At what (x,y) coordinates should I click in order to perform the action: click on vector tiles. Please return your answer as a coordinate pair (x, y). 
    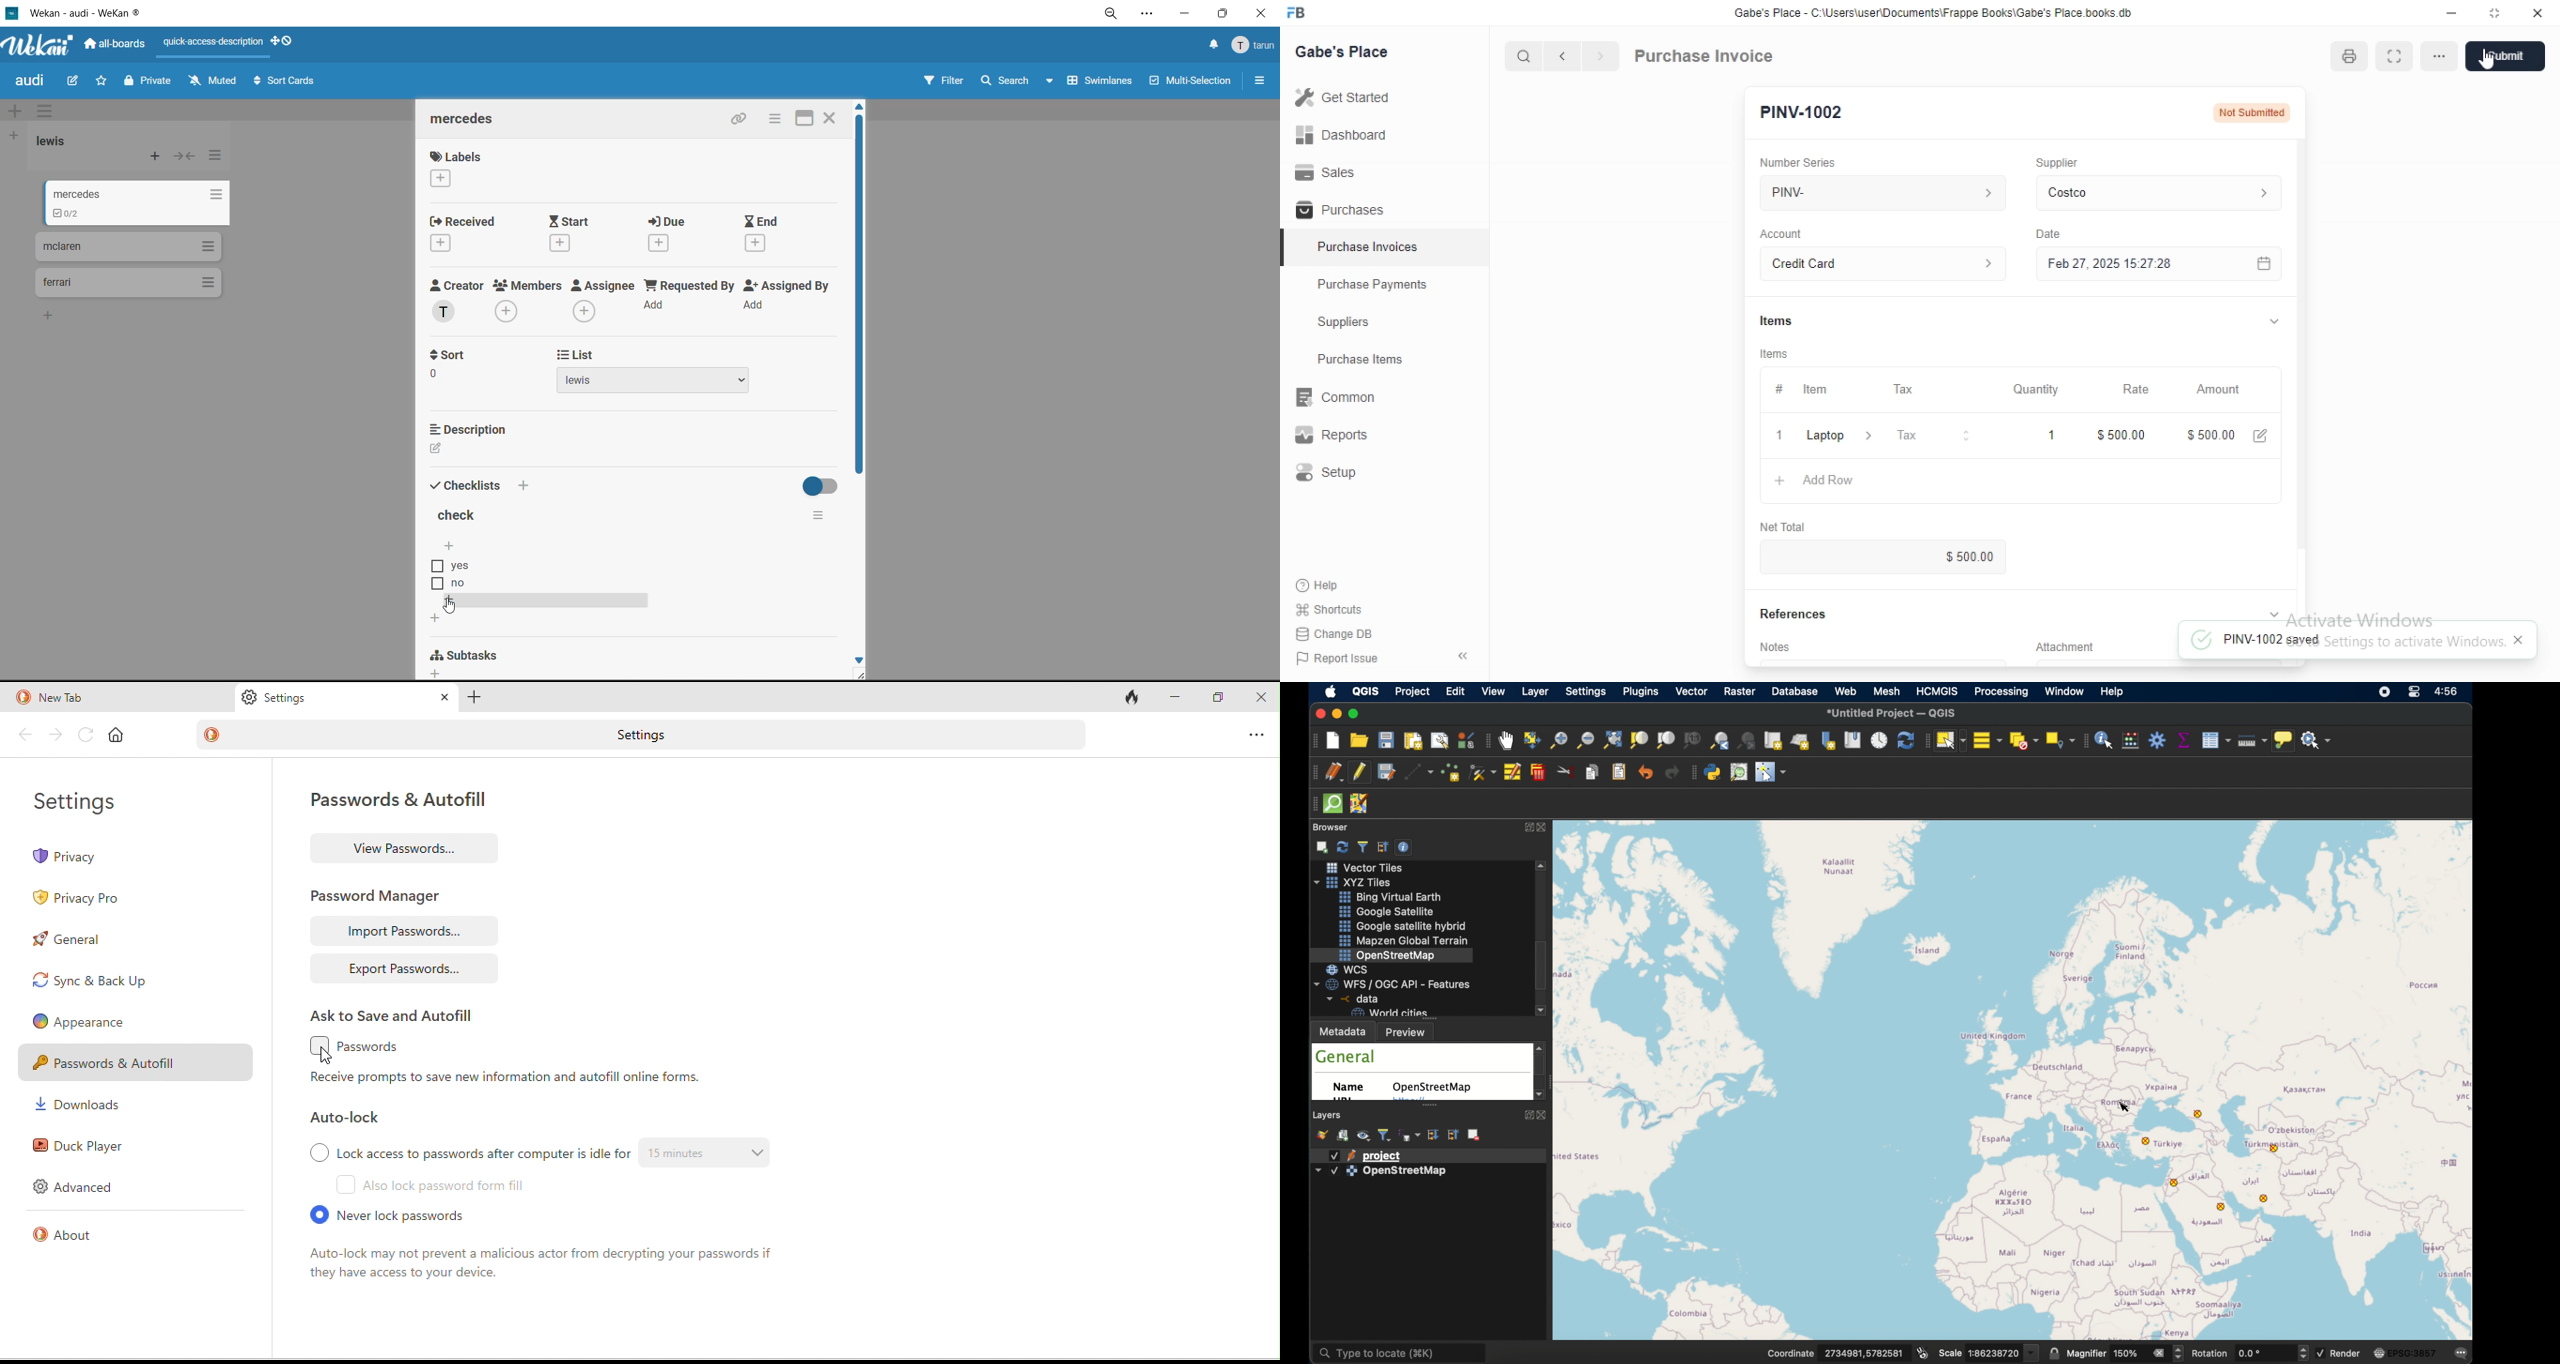
    Looking at the image, I should click on (1363, 867).